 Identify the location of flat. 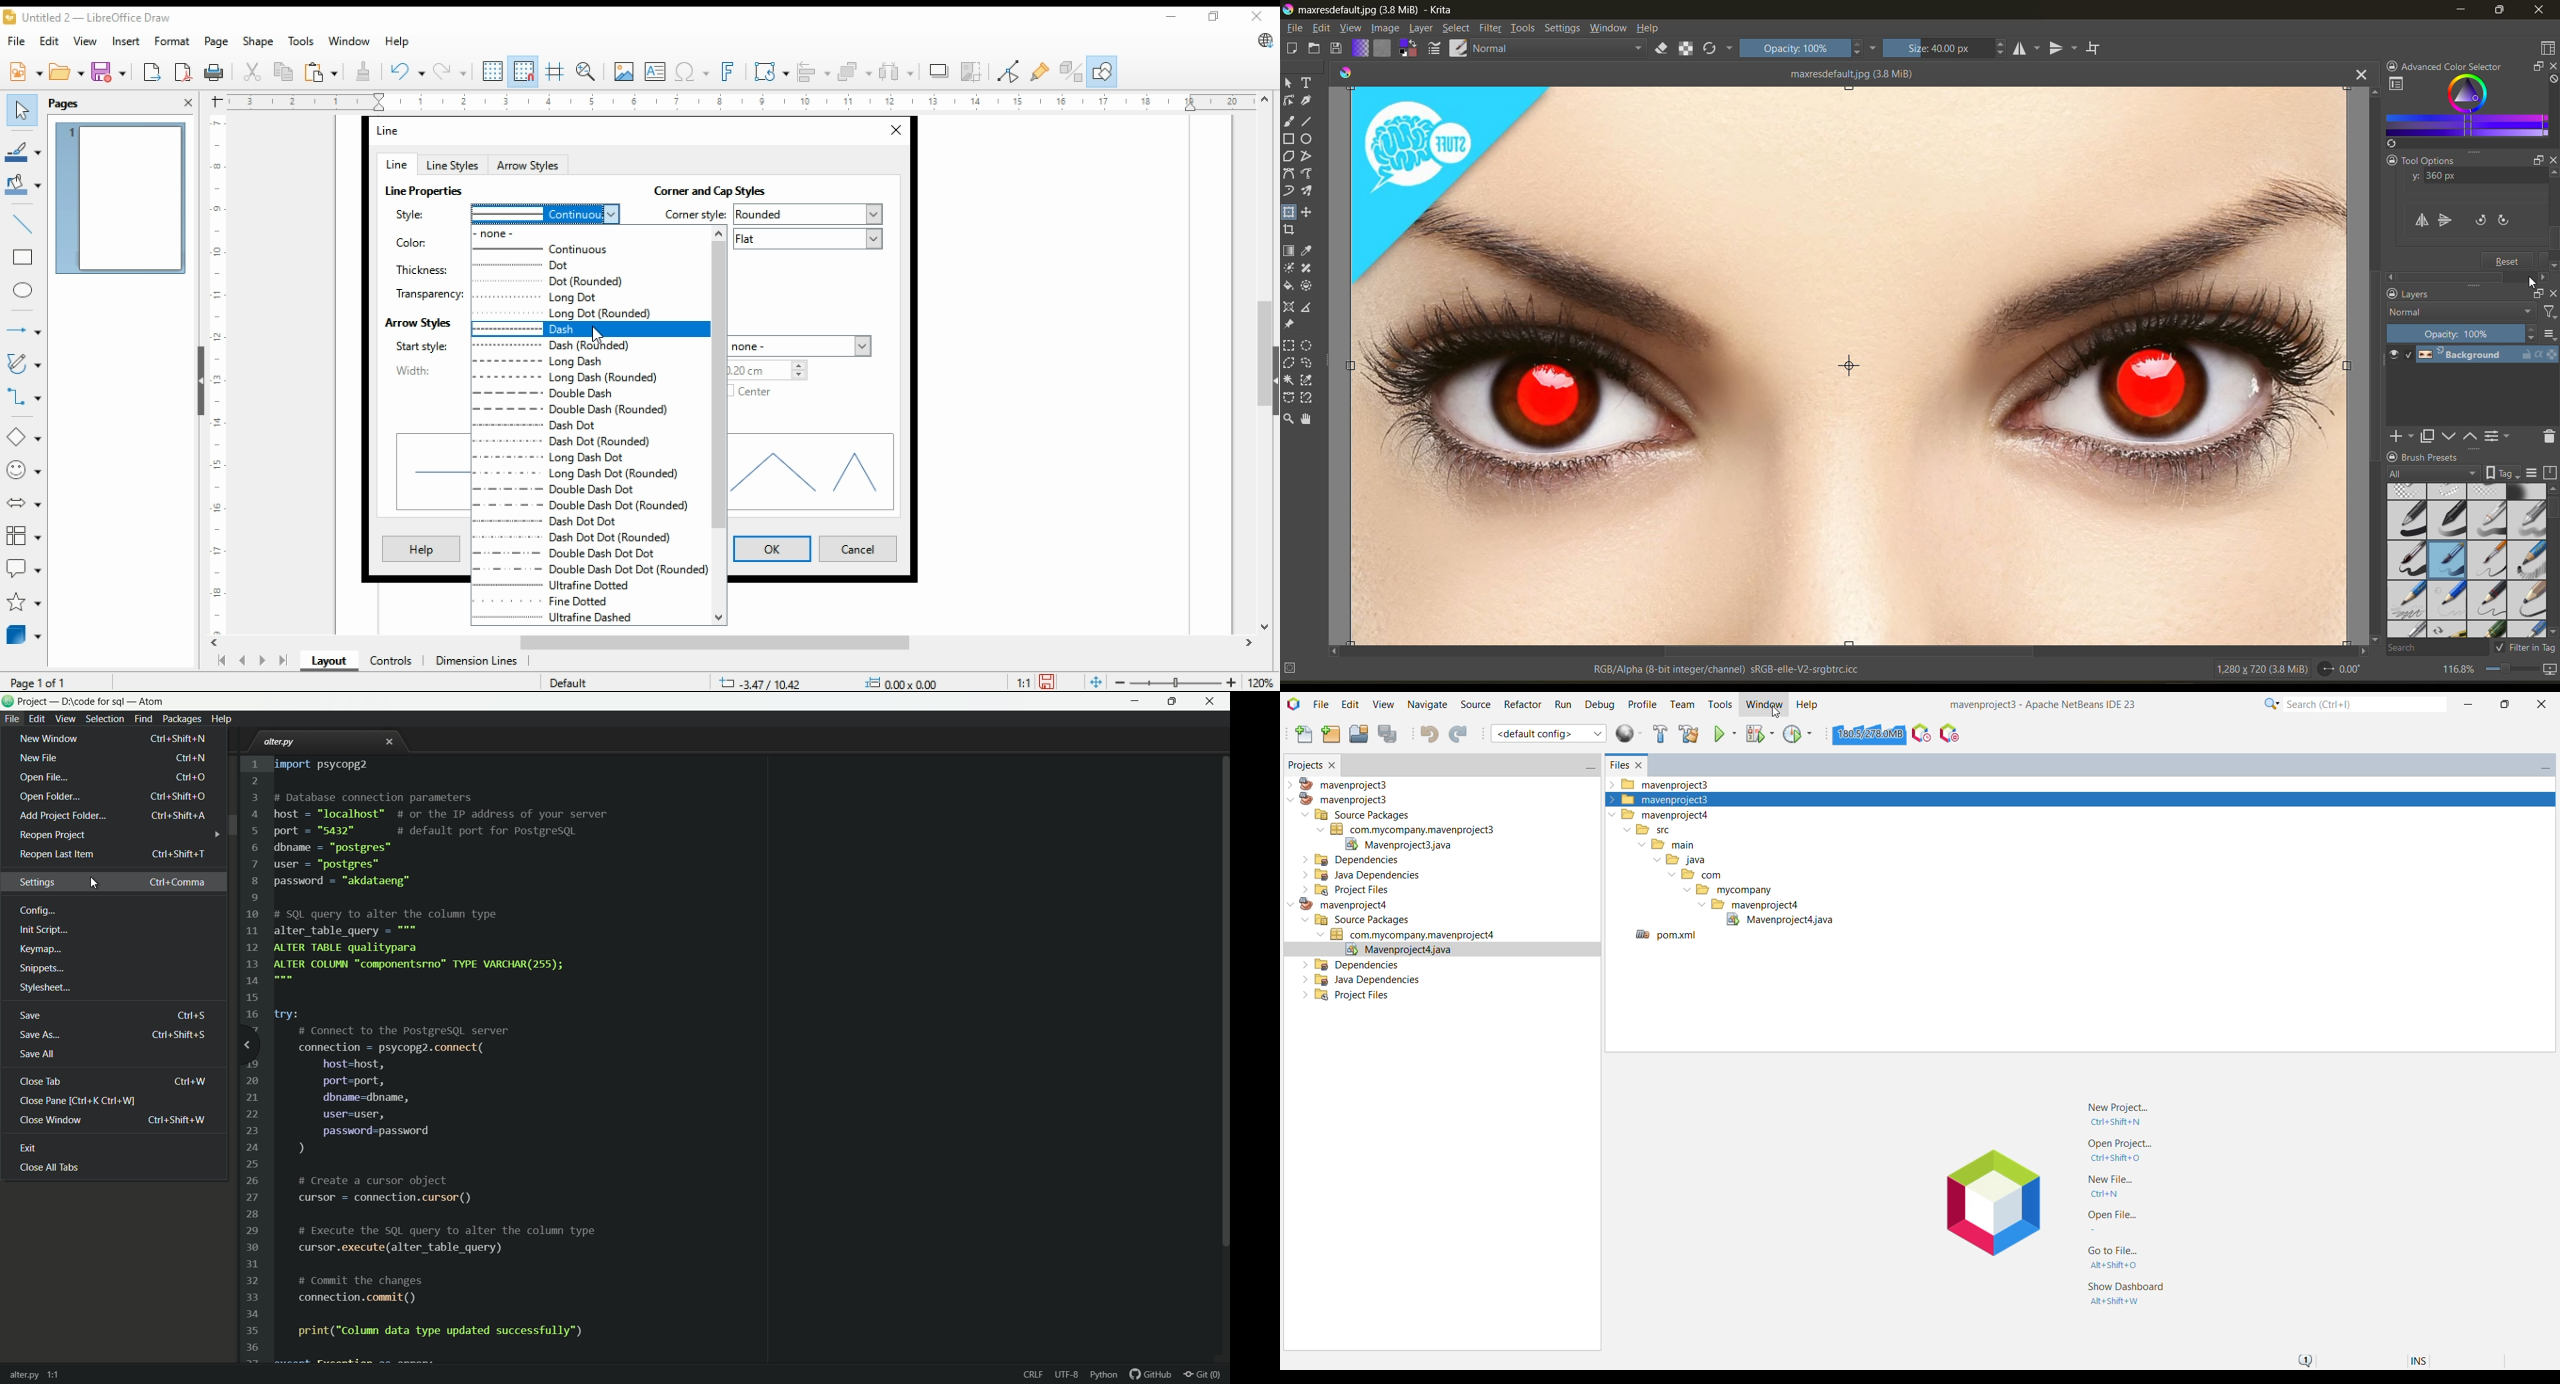
(806, 239).